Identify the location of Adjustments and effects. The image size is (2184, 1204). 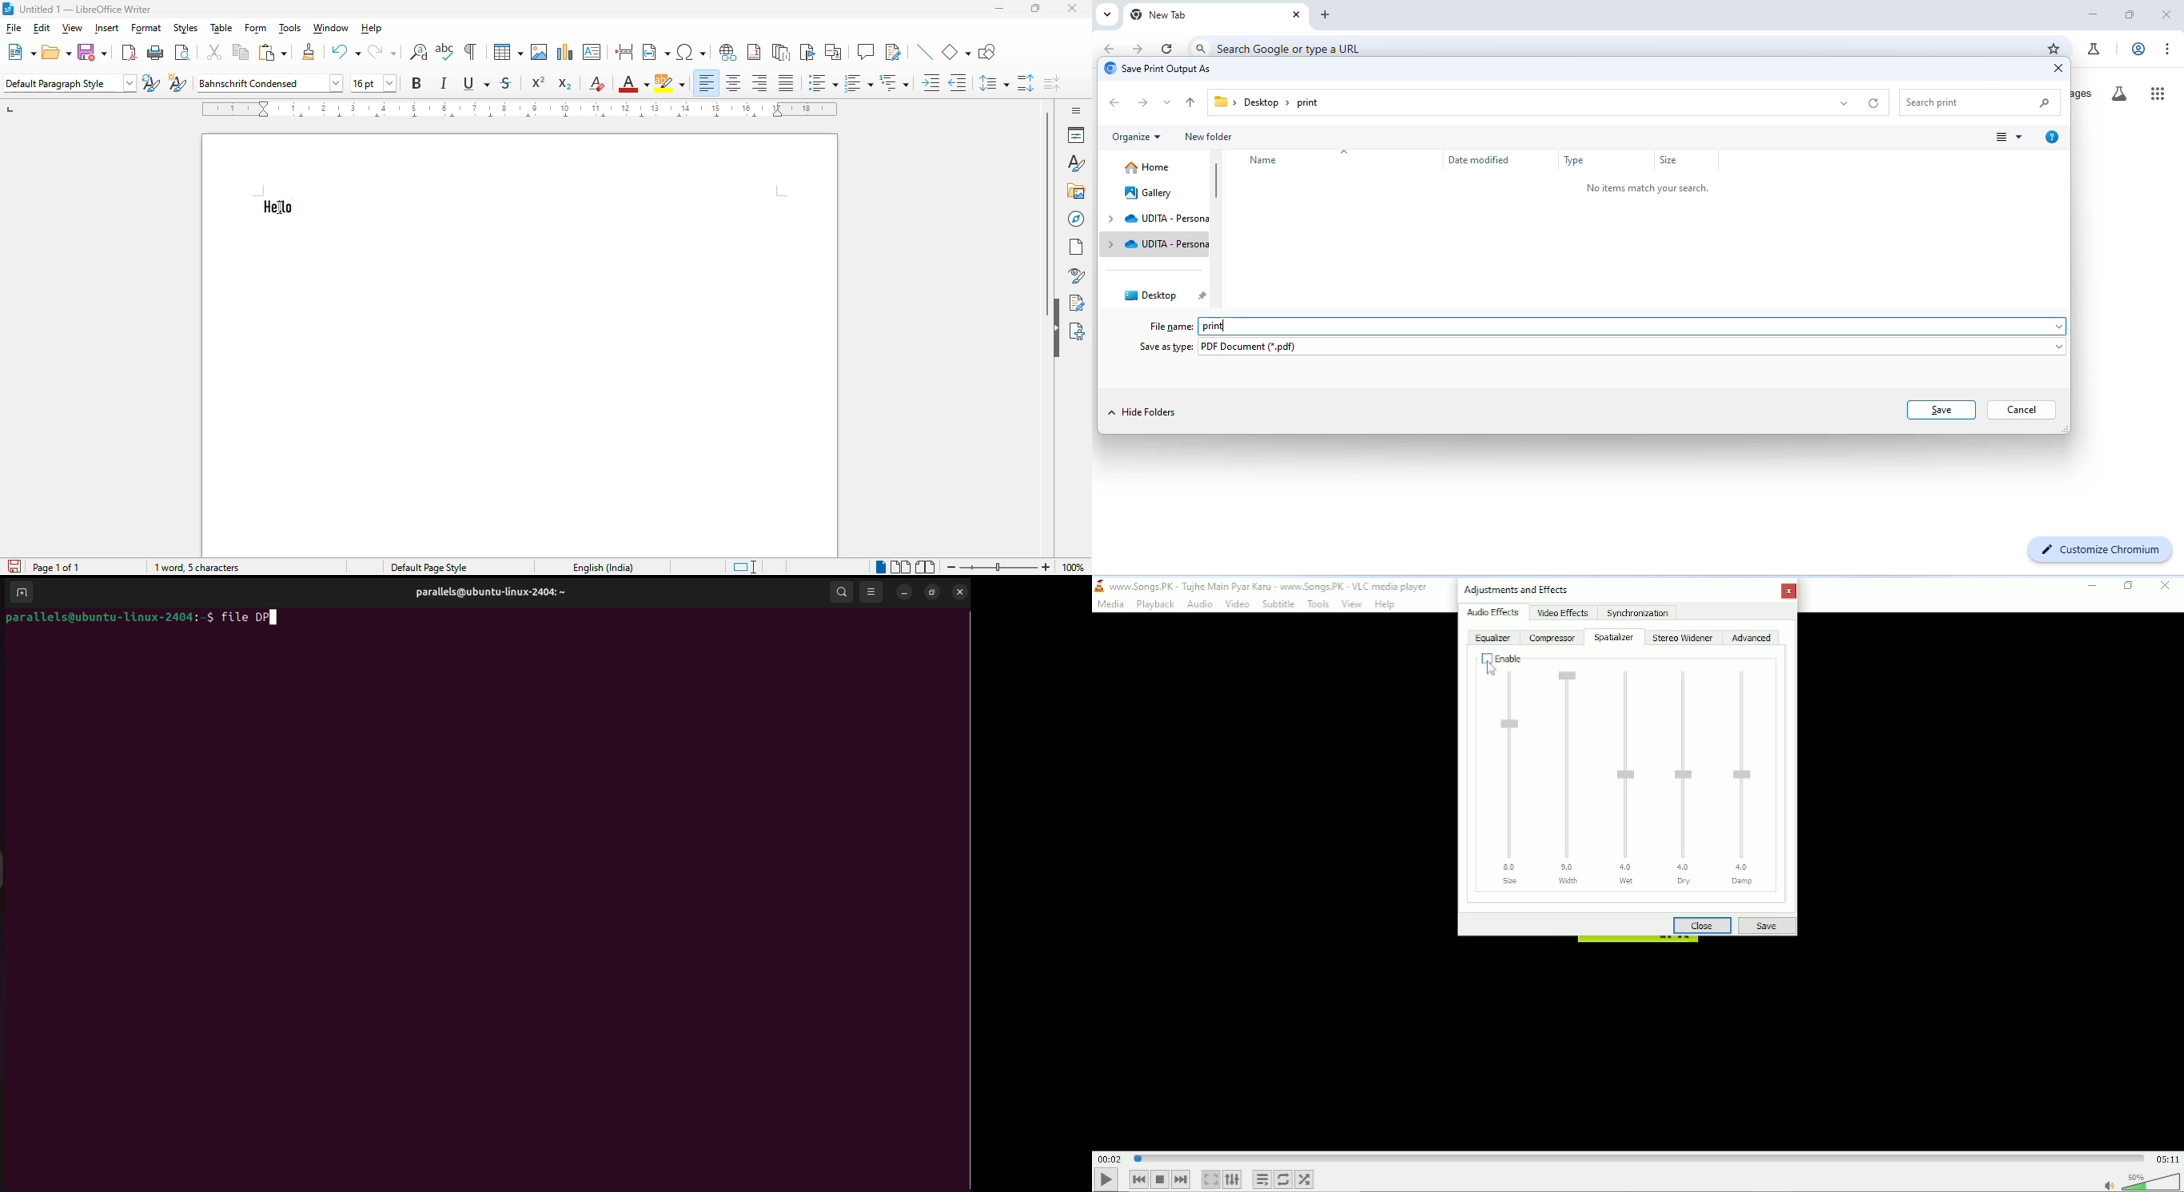
(1515, 589).